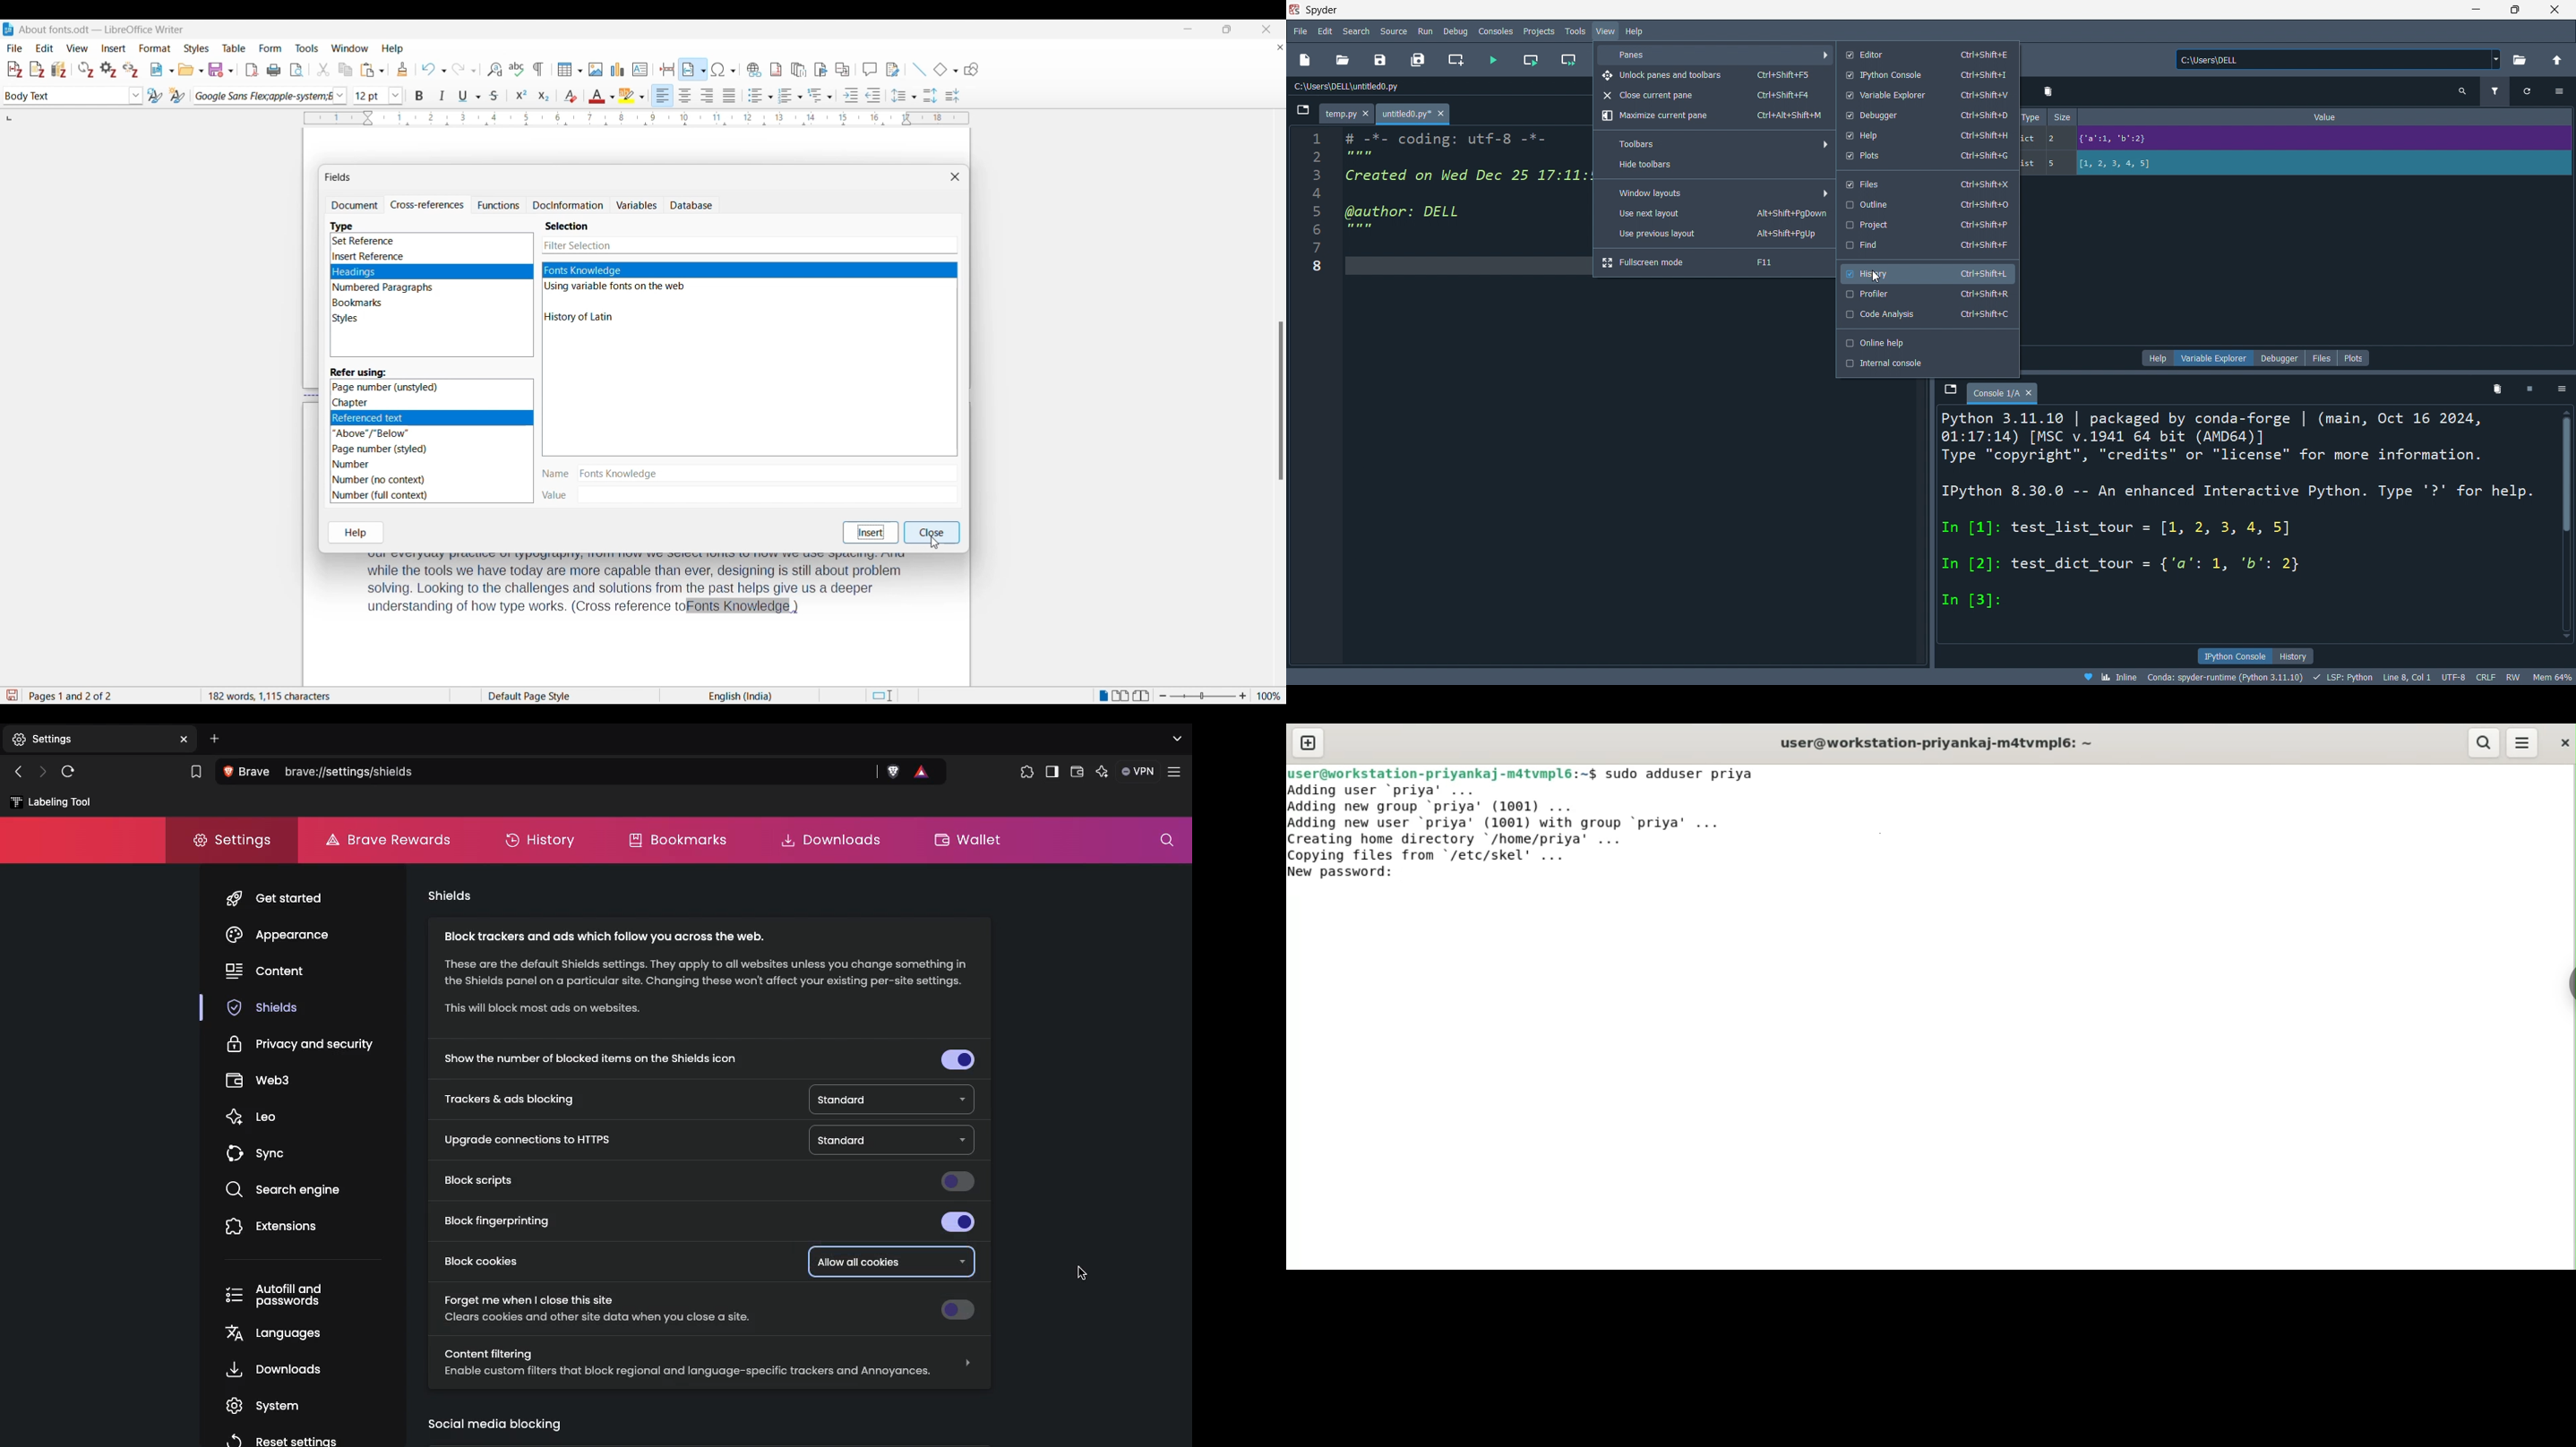  I want to click on Shields, so click(450, 897).